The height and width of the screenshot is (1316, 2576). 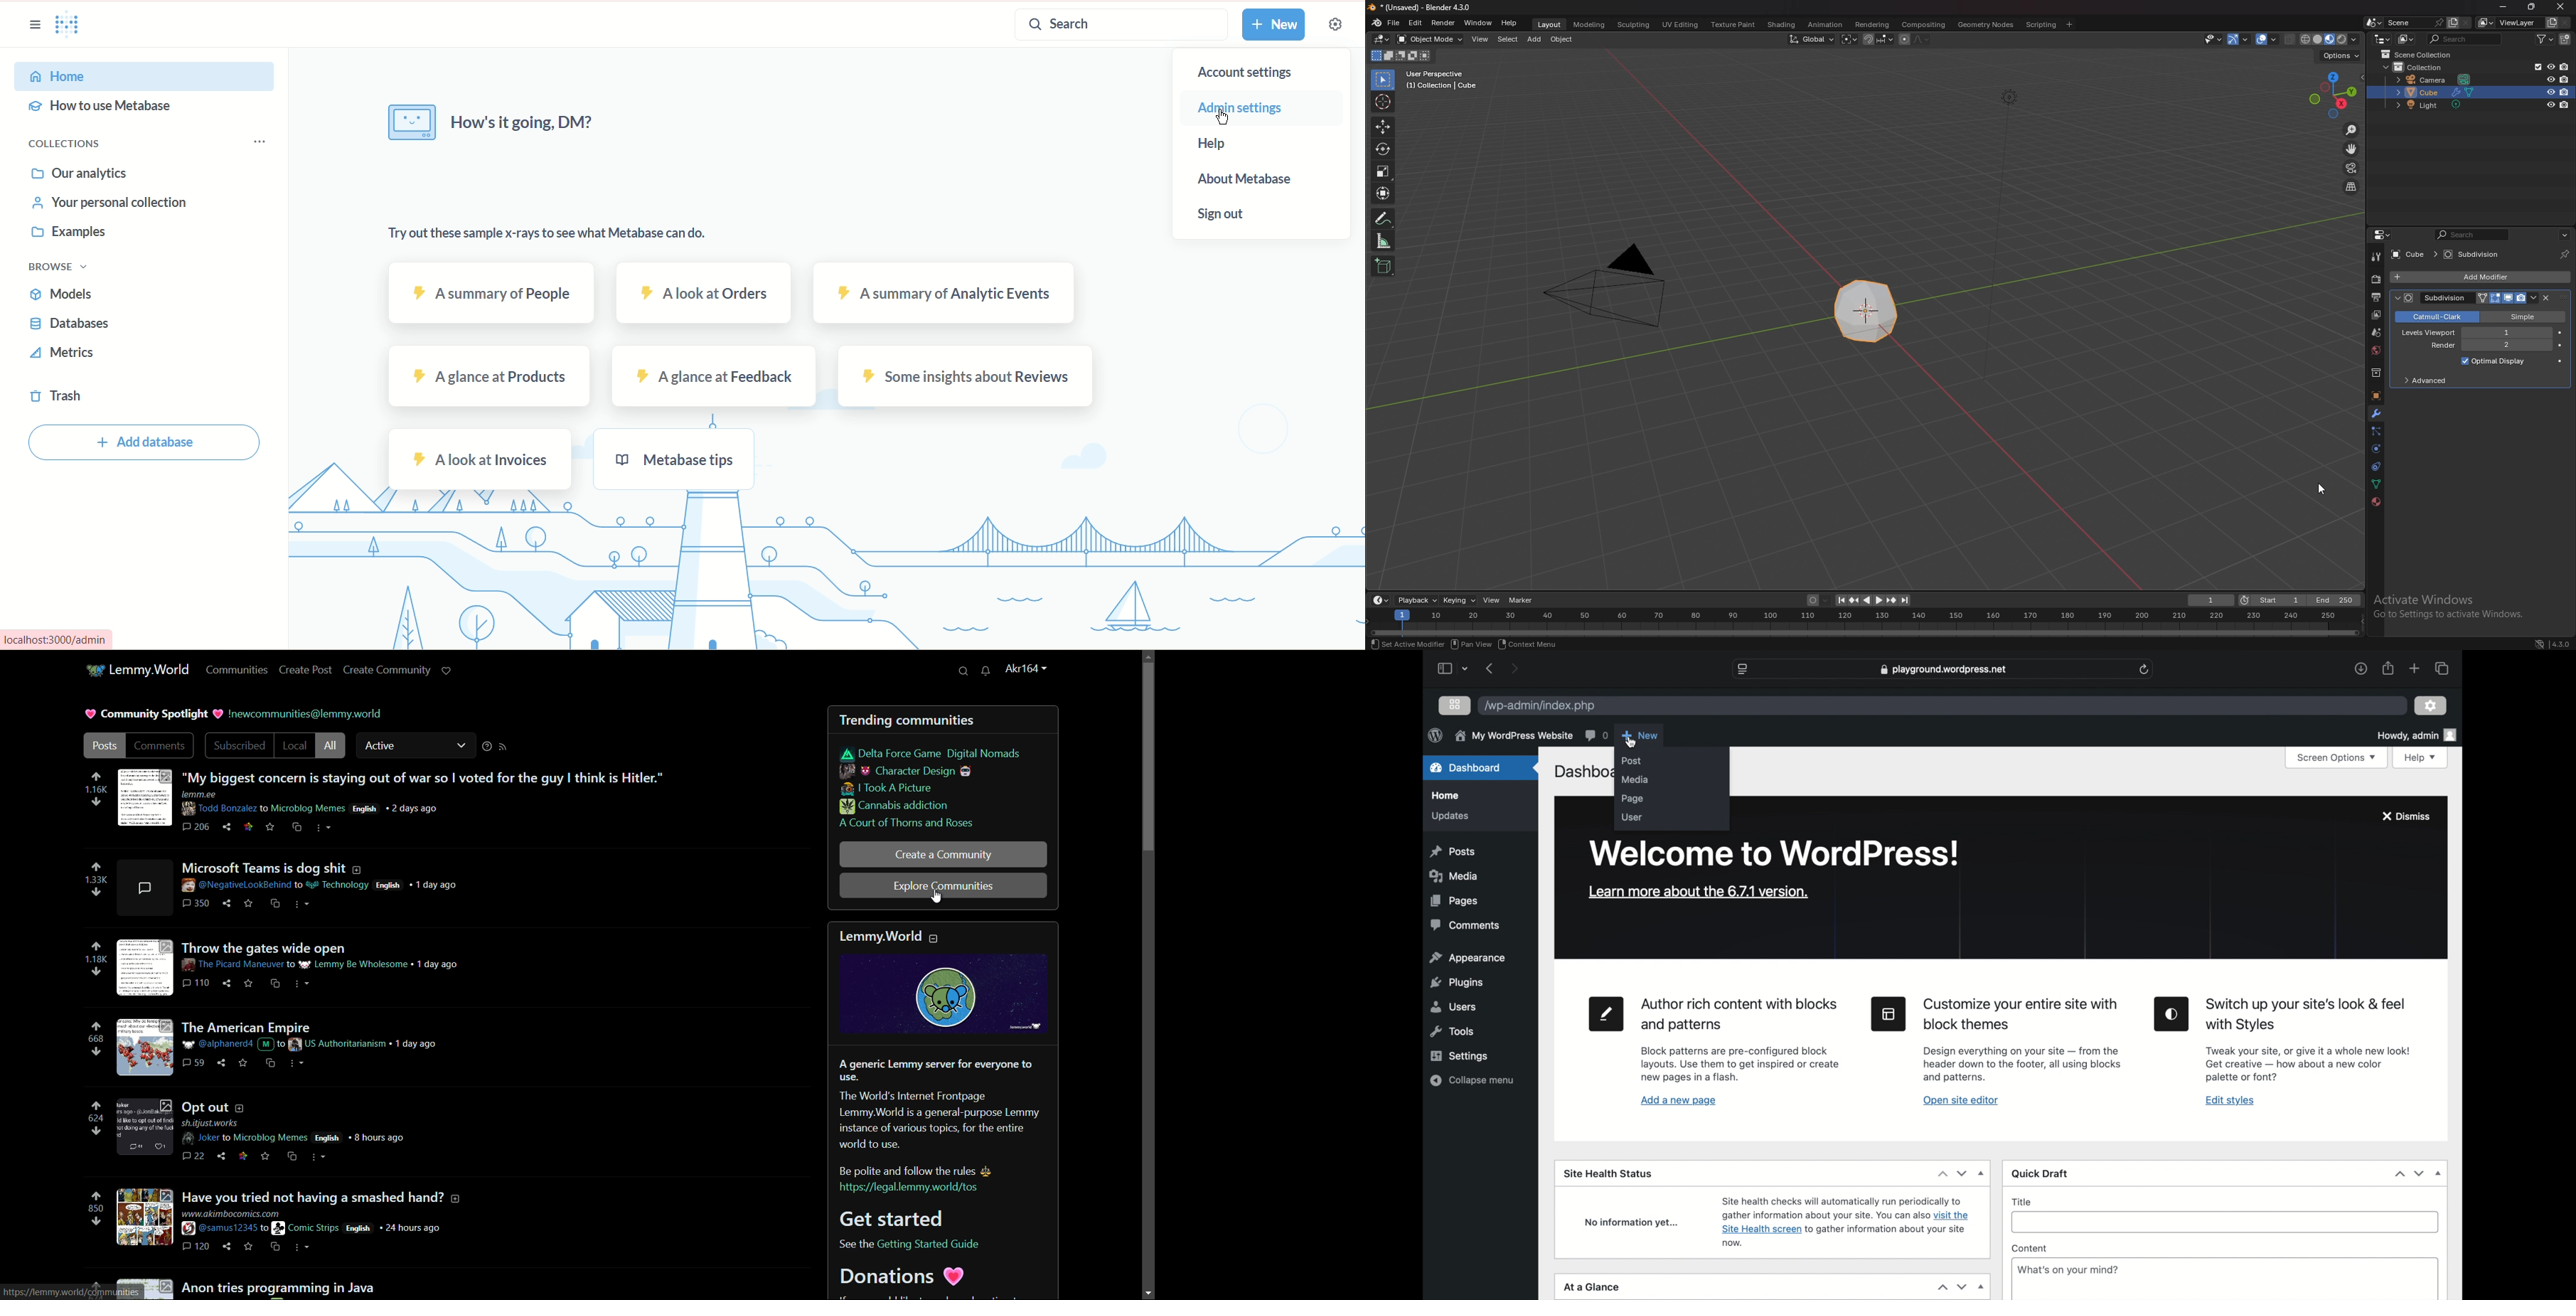 What do you see at coordinates (249, 1247) in the screenshot?
I see `save` at bounding box center [249, 1247].